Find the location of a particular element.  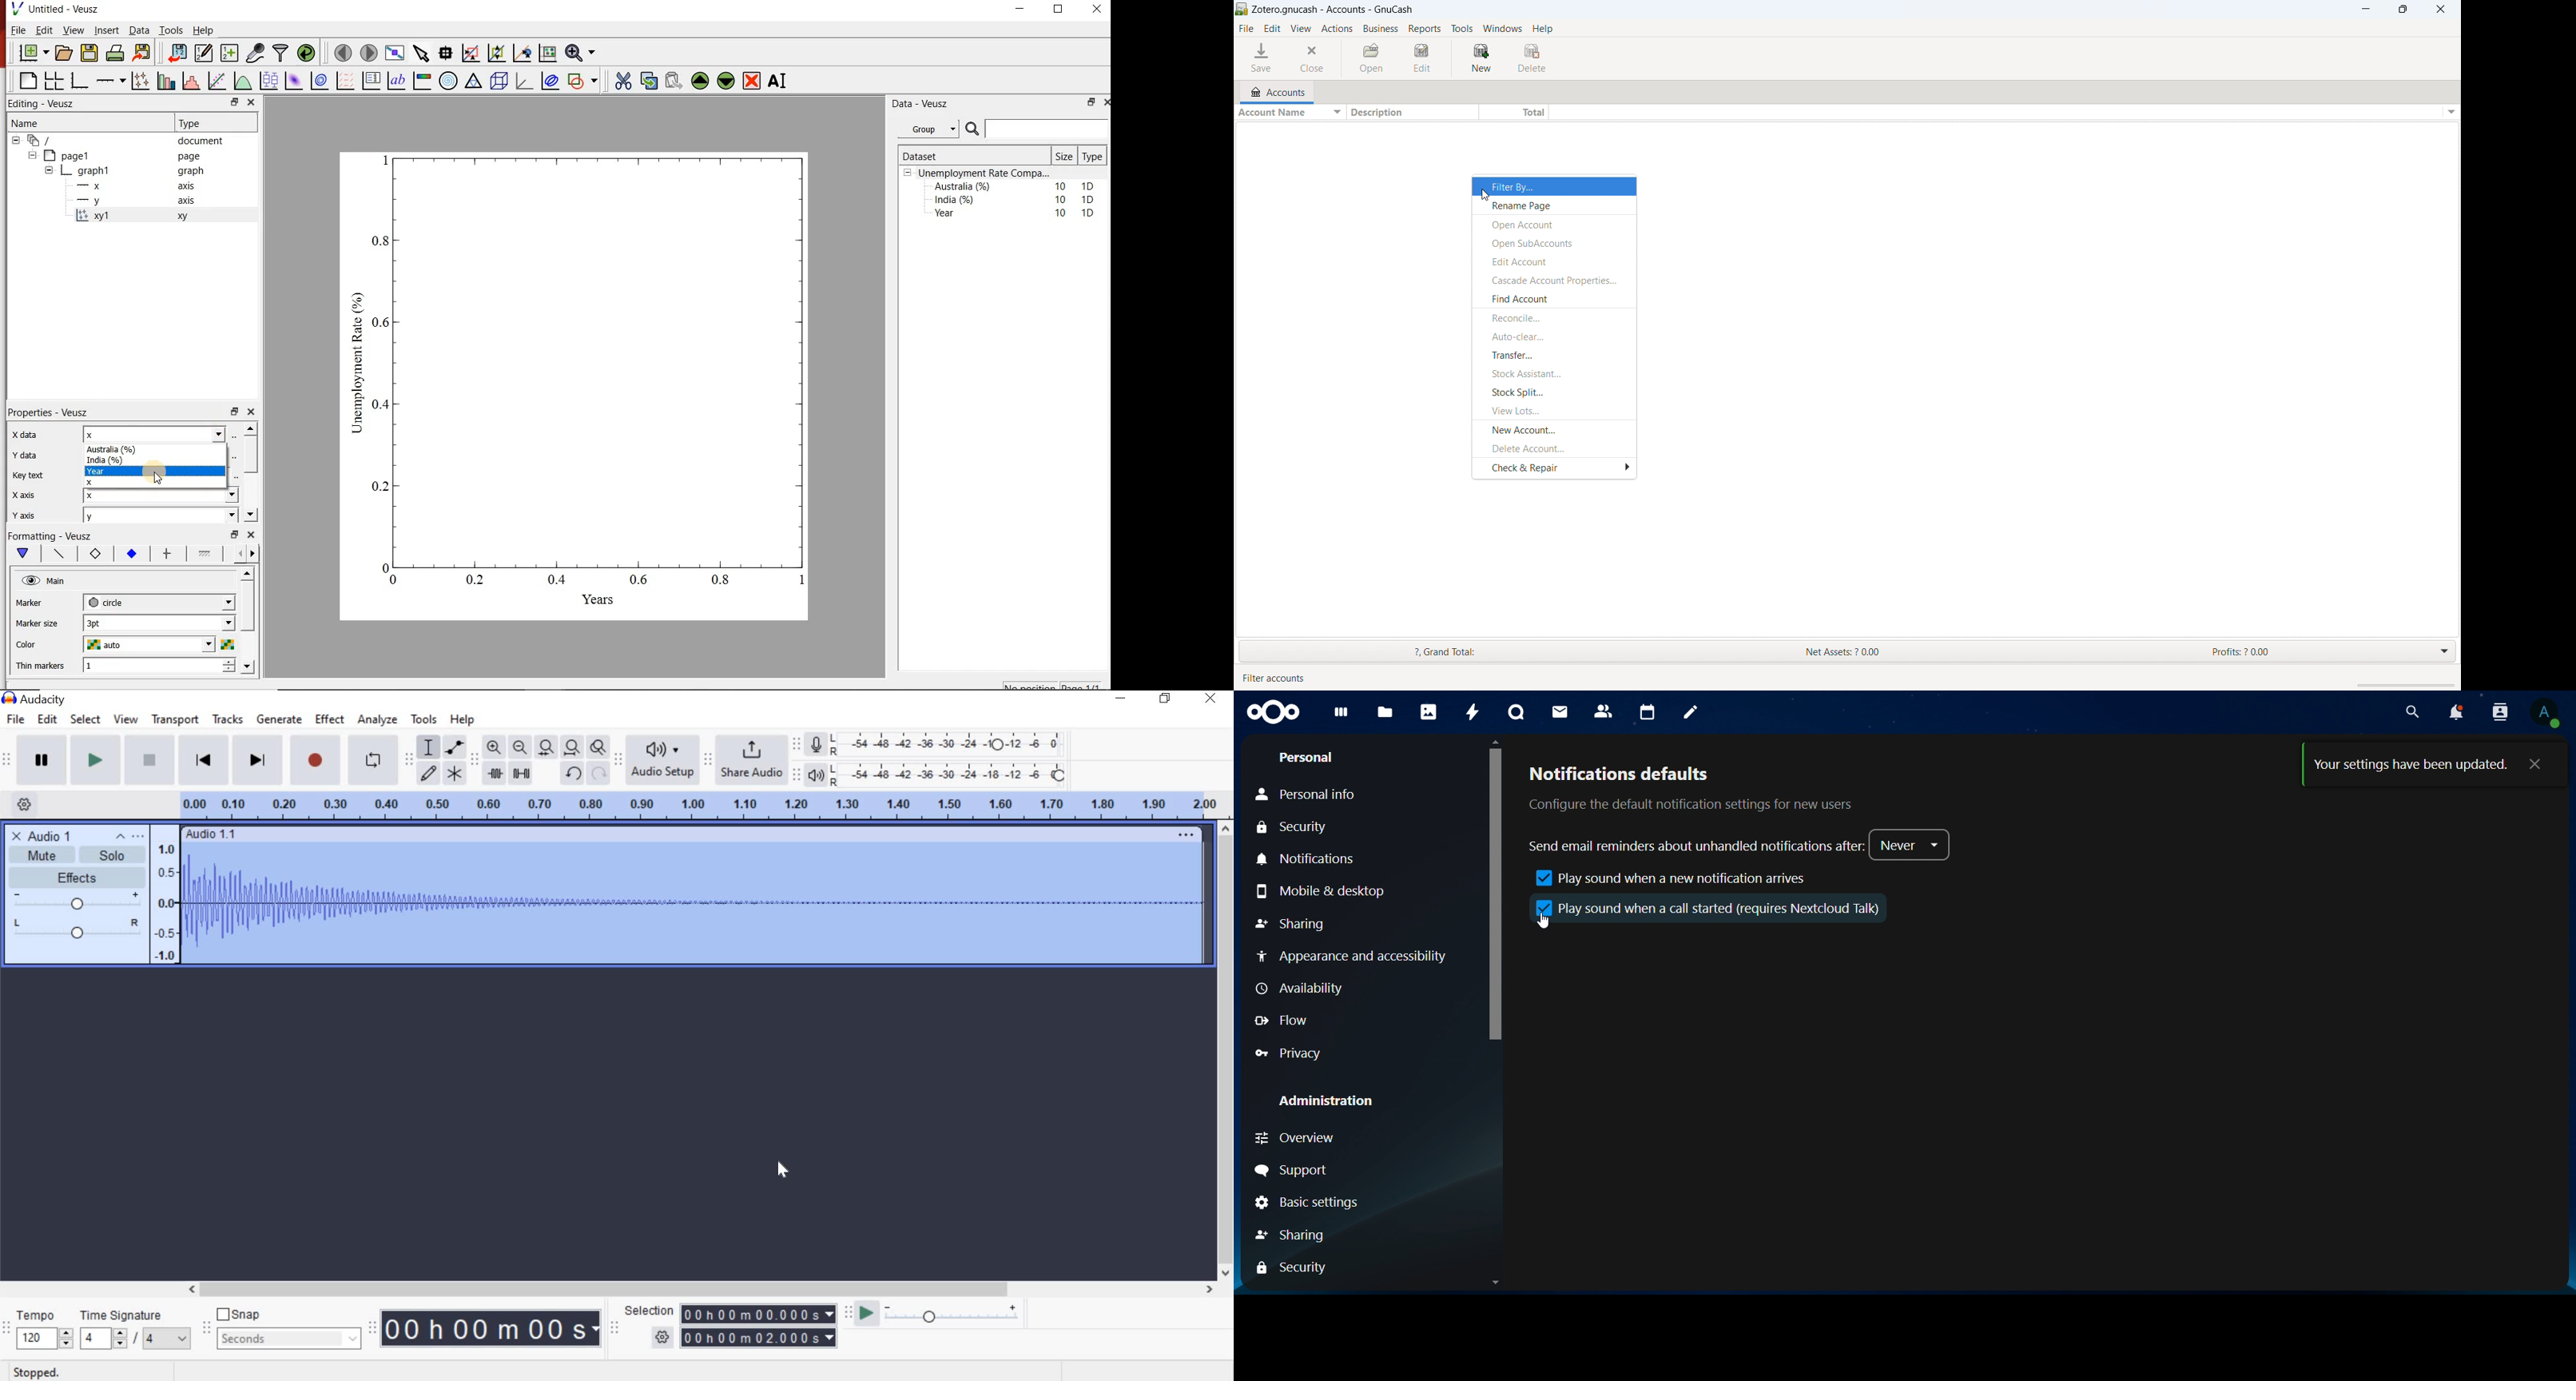

options is located at coordinates (2449, 113).